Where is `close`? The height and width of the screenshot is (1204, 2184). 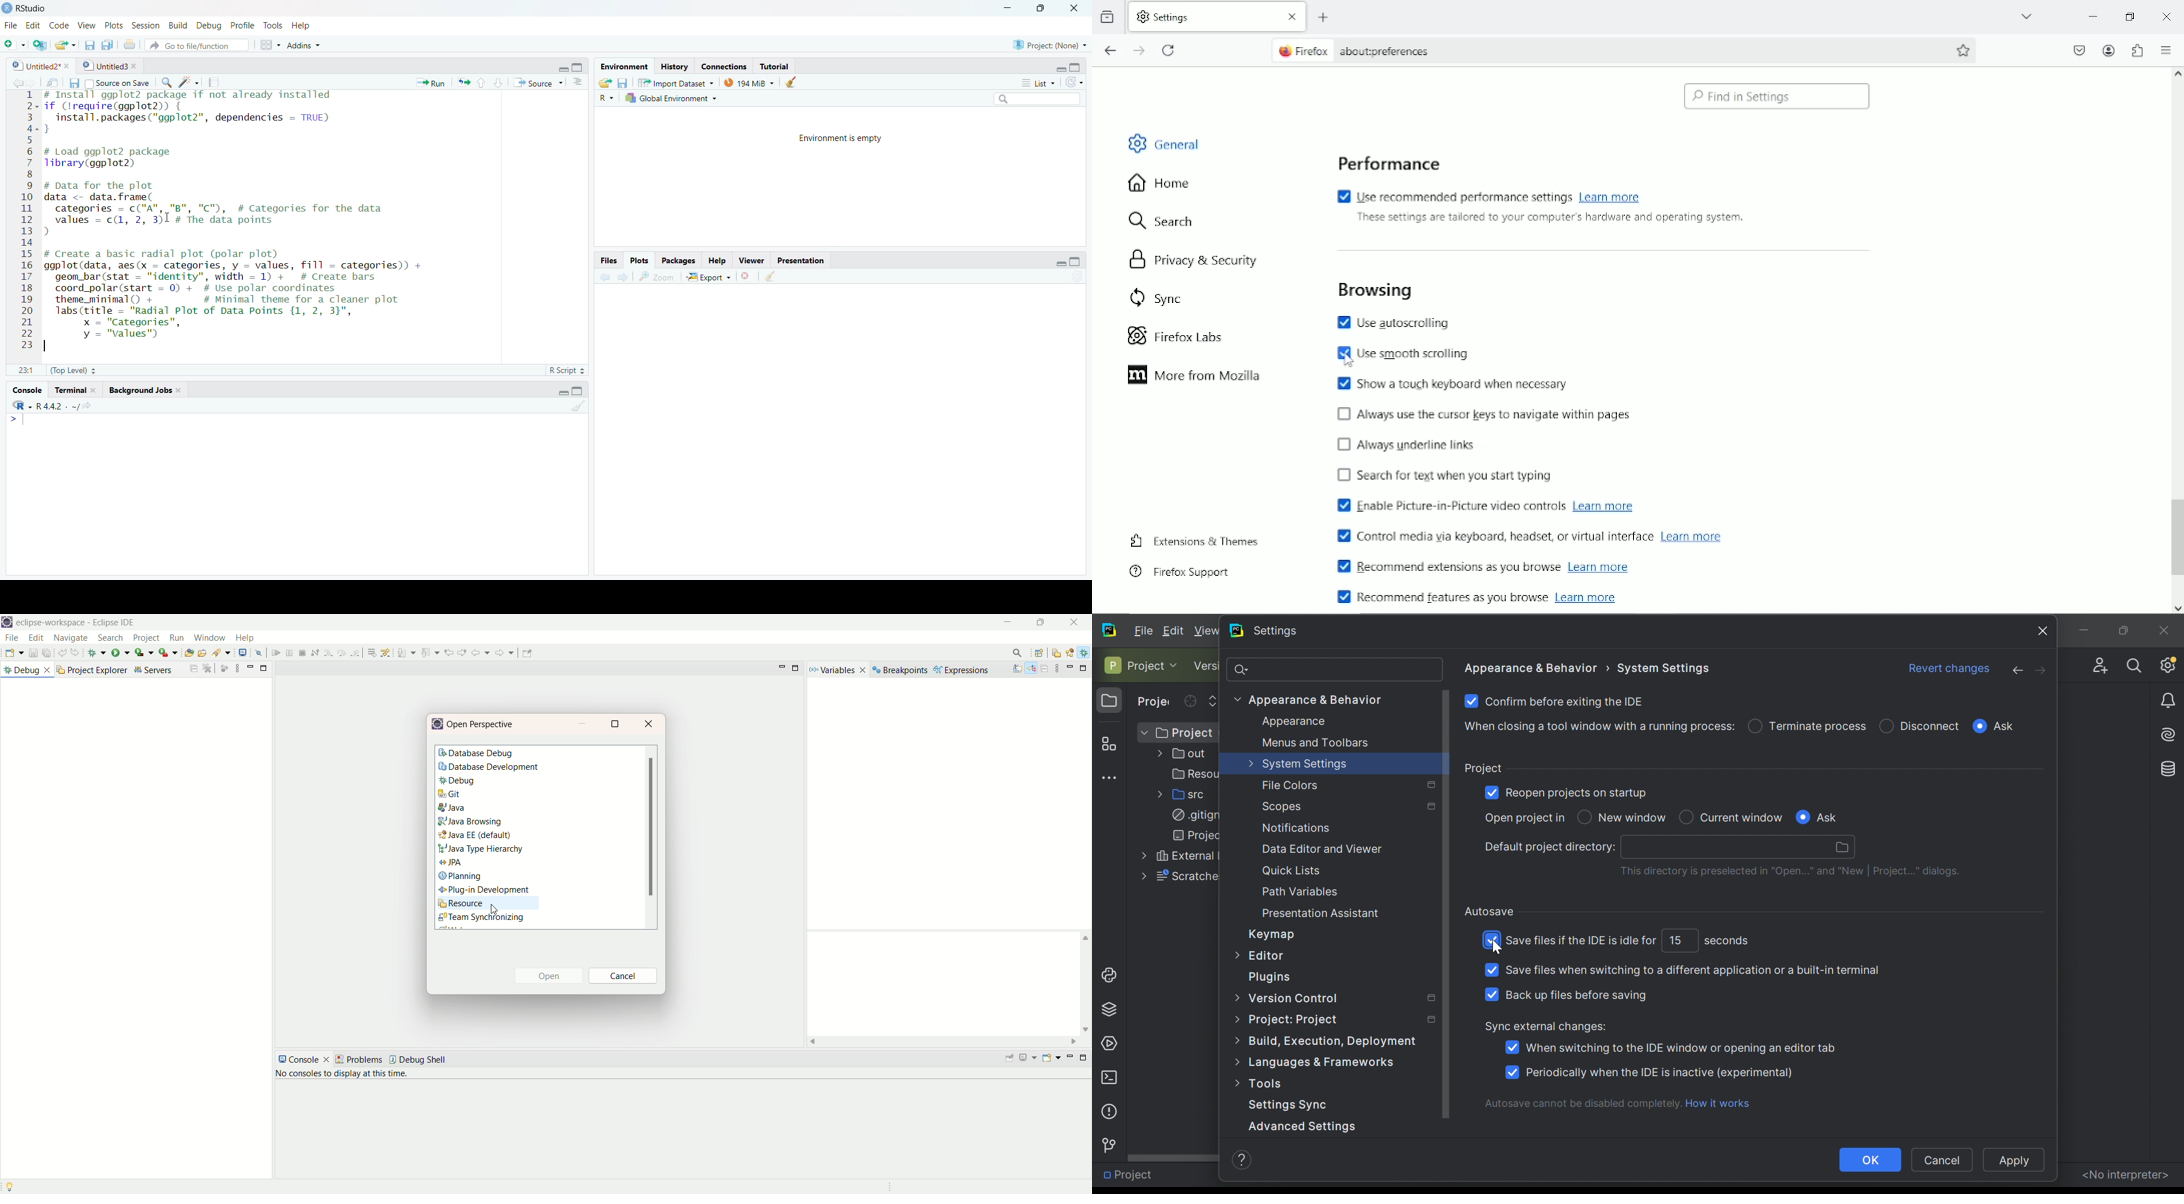 close is located at coordinates (747, 278).